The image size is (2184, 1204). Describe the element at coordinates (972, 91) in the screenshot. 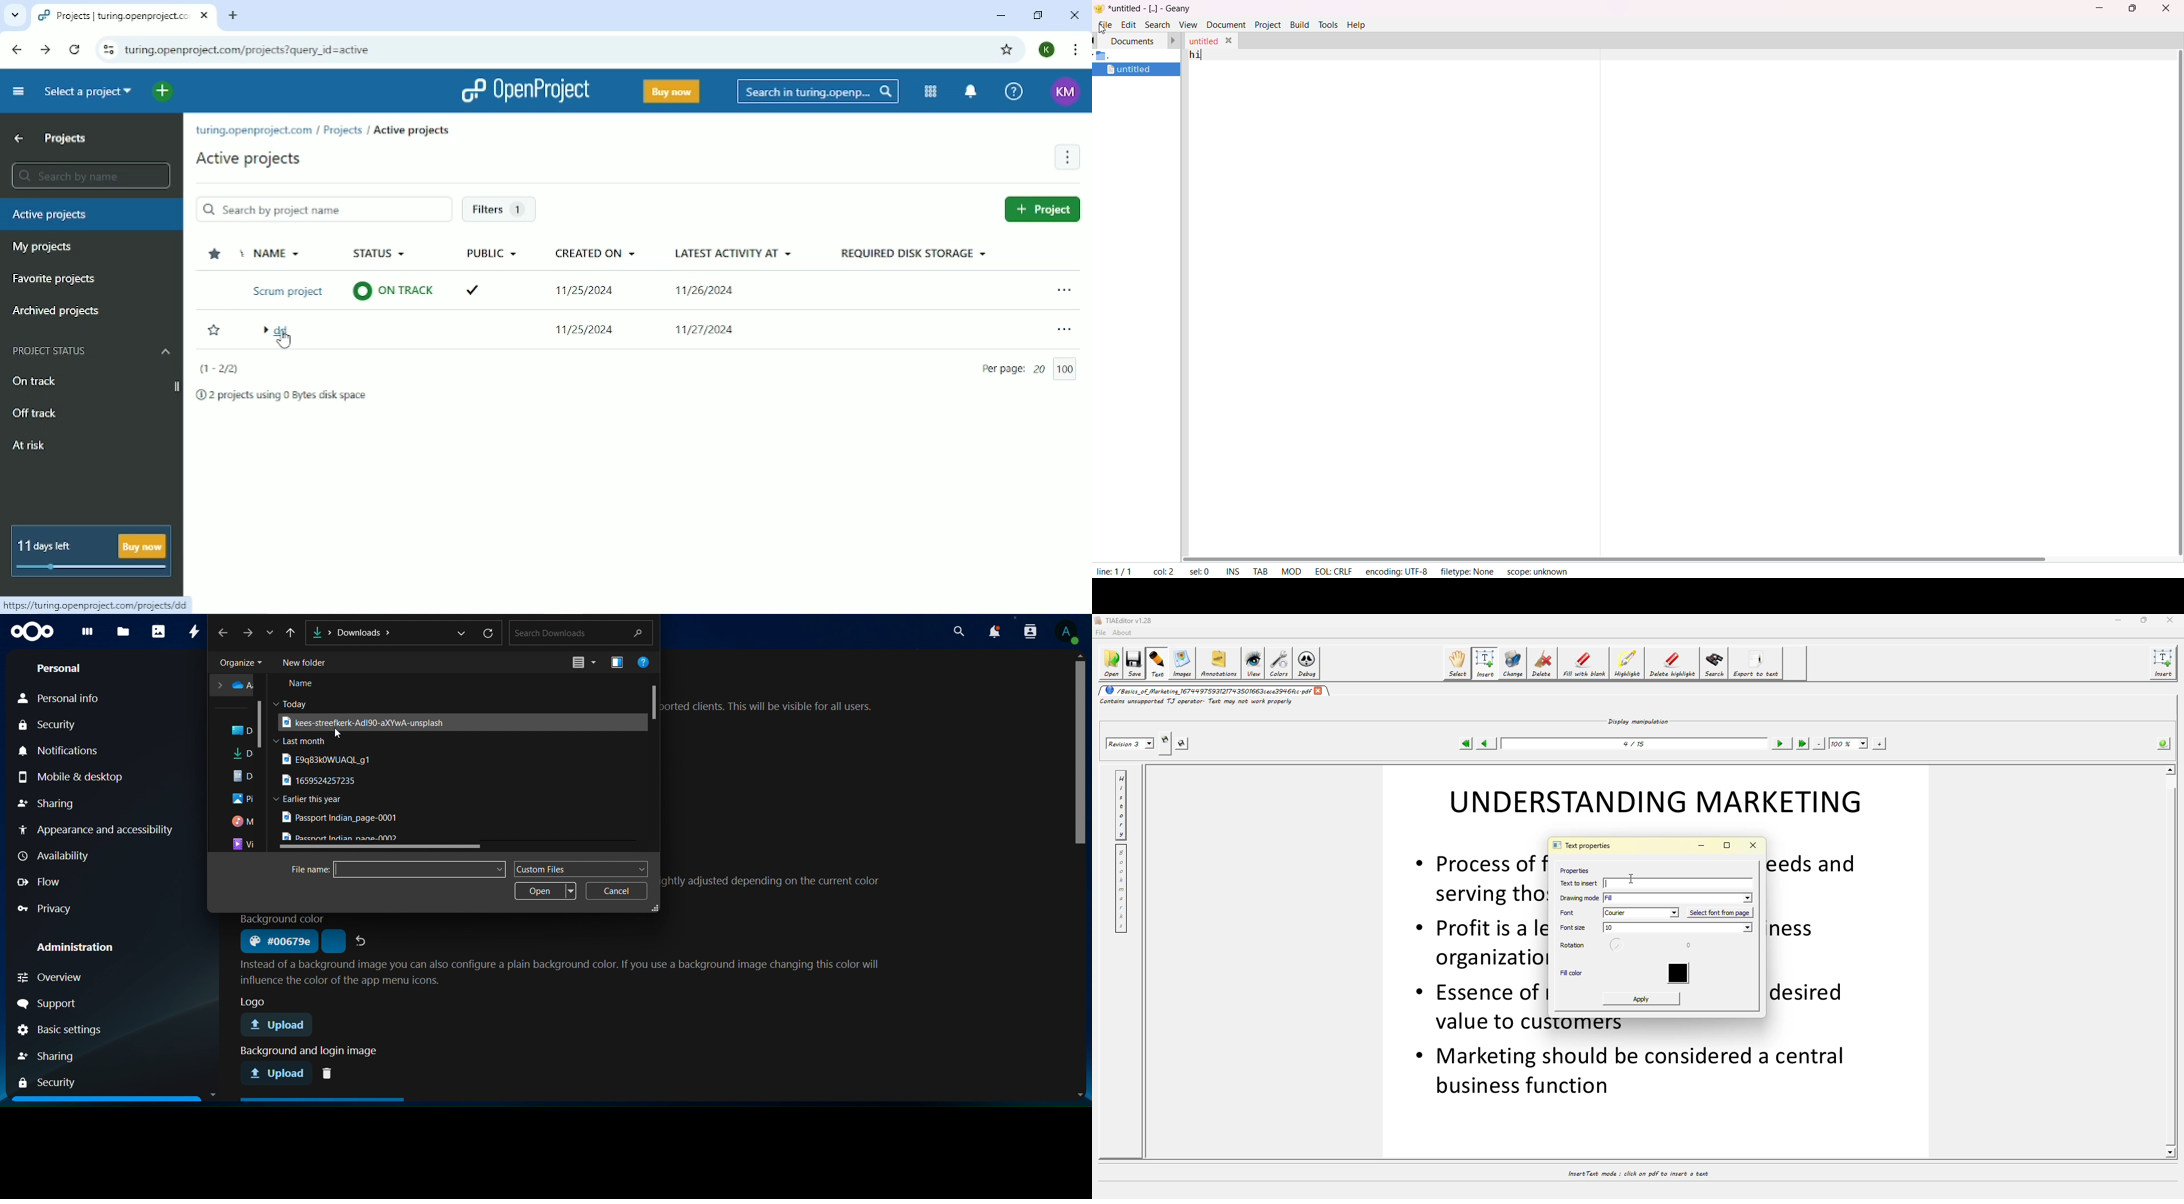

I see `To notification center` at that location.